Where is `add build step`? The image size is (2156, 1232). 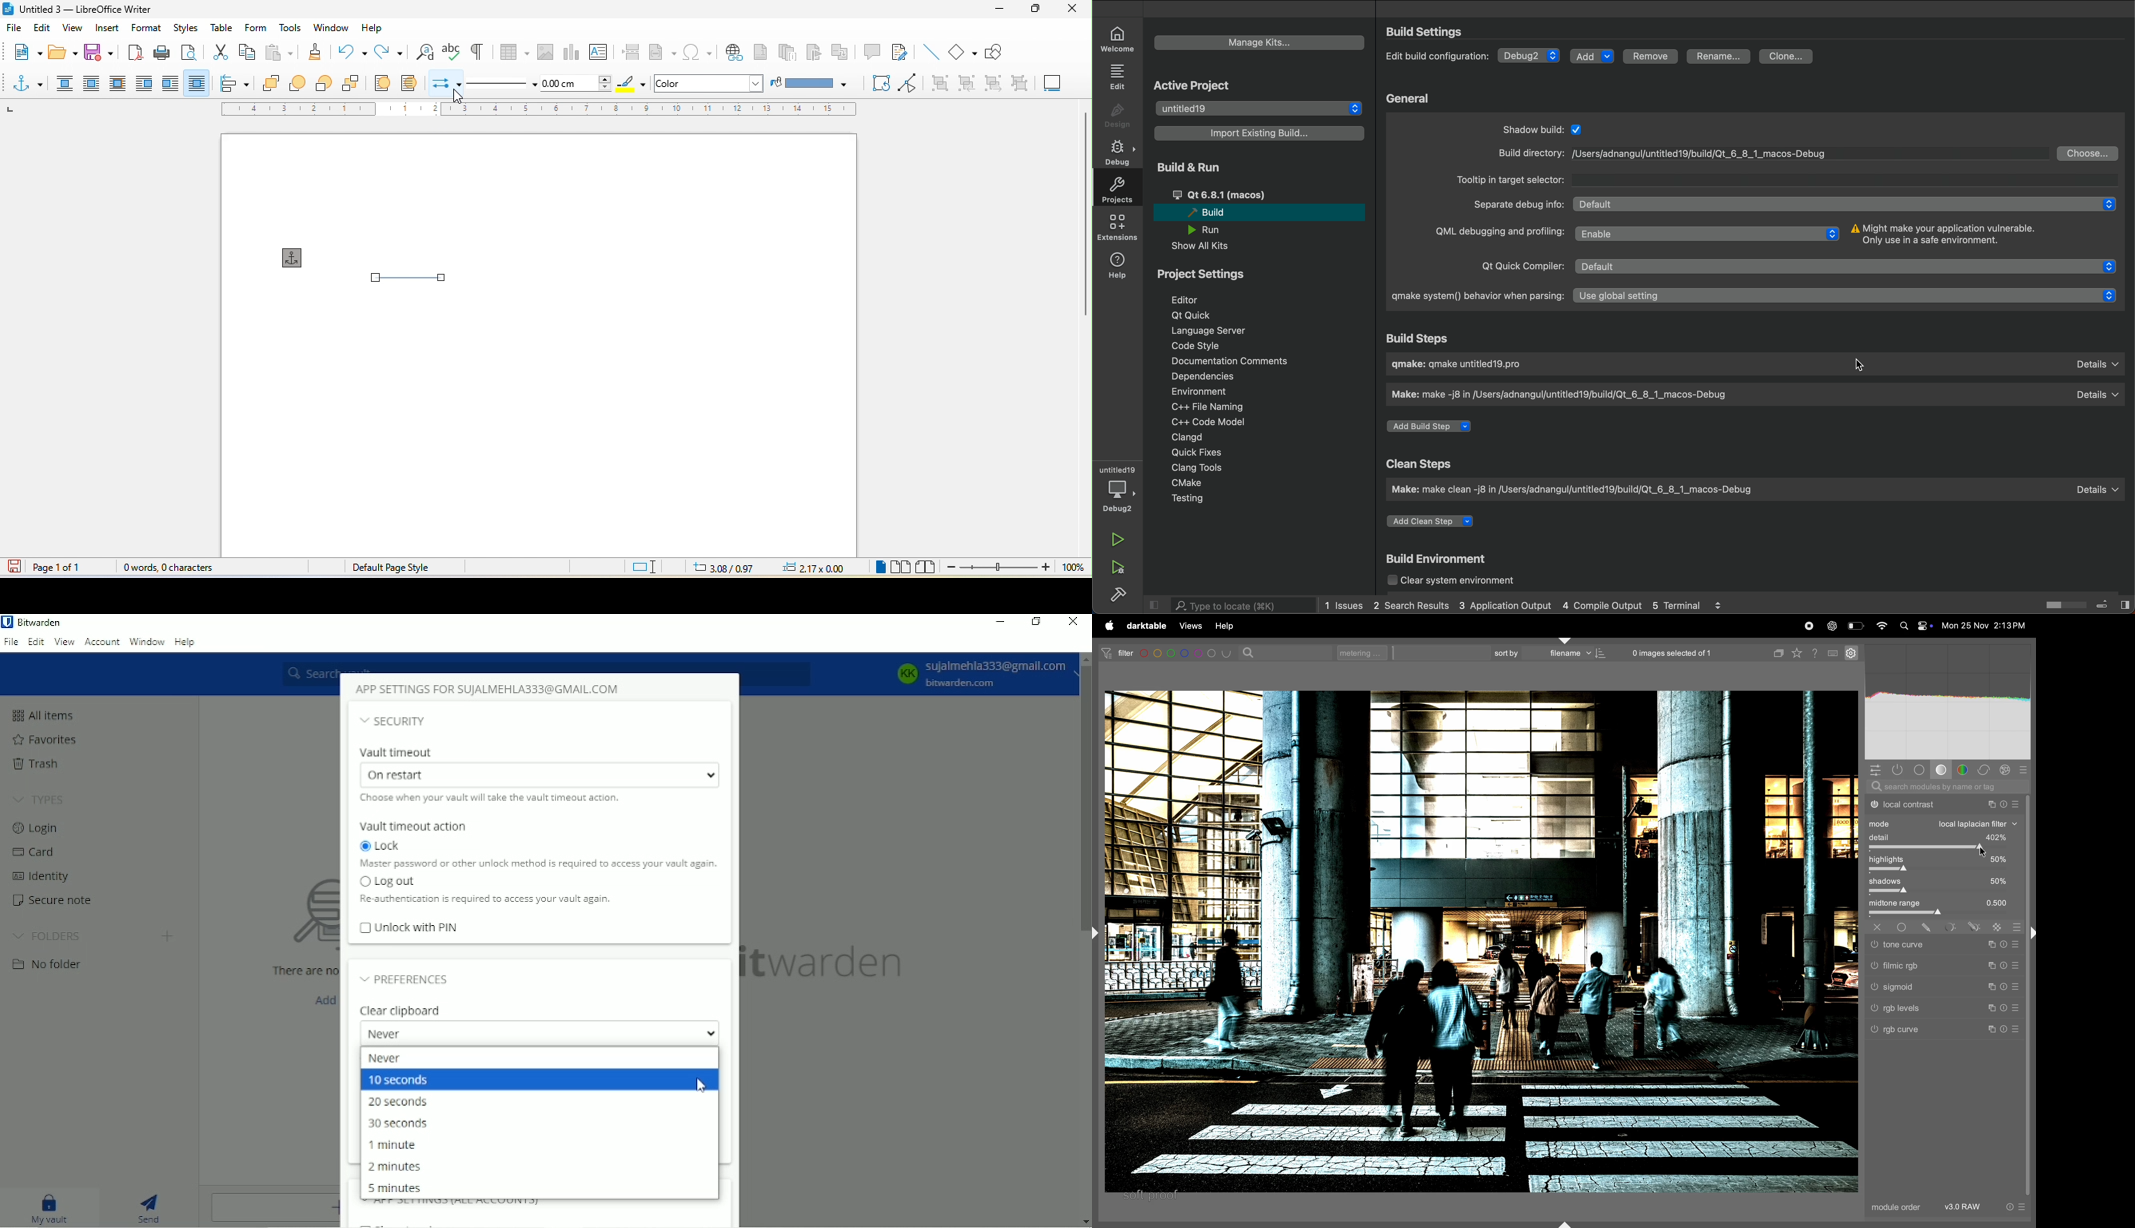
add build step is located at coordinates (1433, 427).